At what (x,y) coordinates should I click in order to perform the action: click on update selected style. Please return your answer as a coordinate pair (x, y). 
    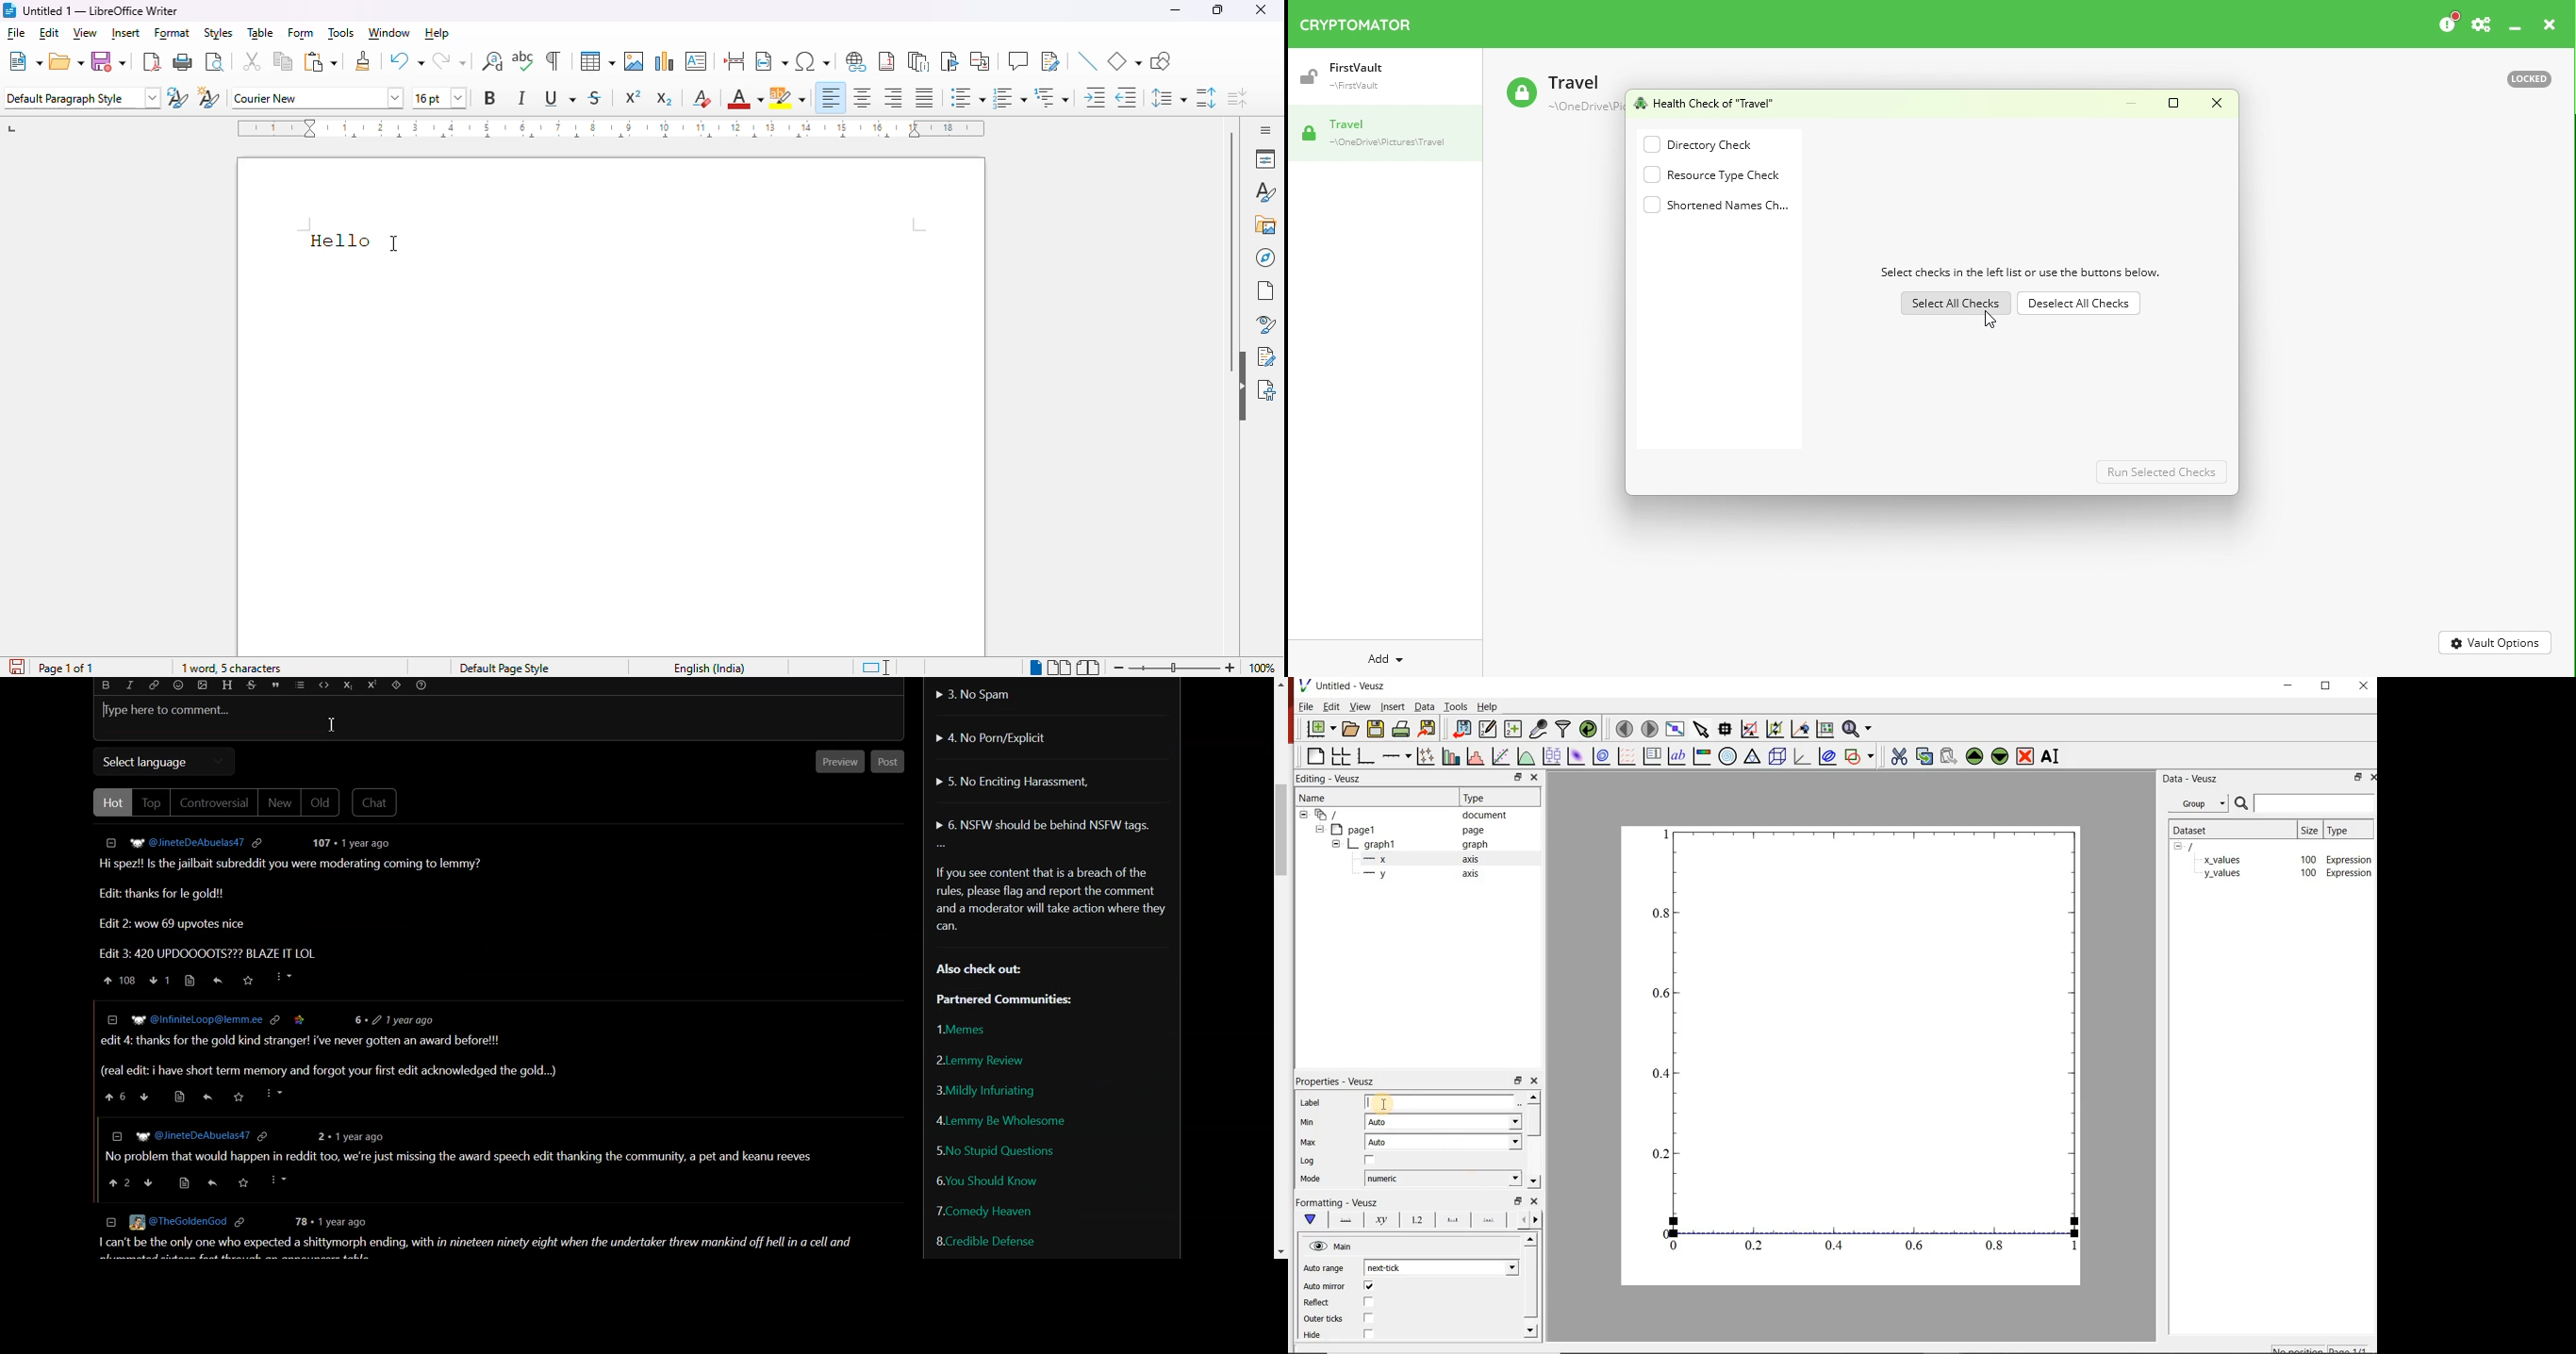
    Looking at the image, I should click on (179, 98).